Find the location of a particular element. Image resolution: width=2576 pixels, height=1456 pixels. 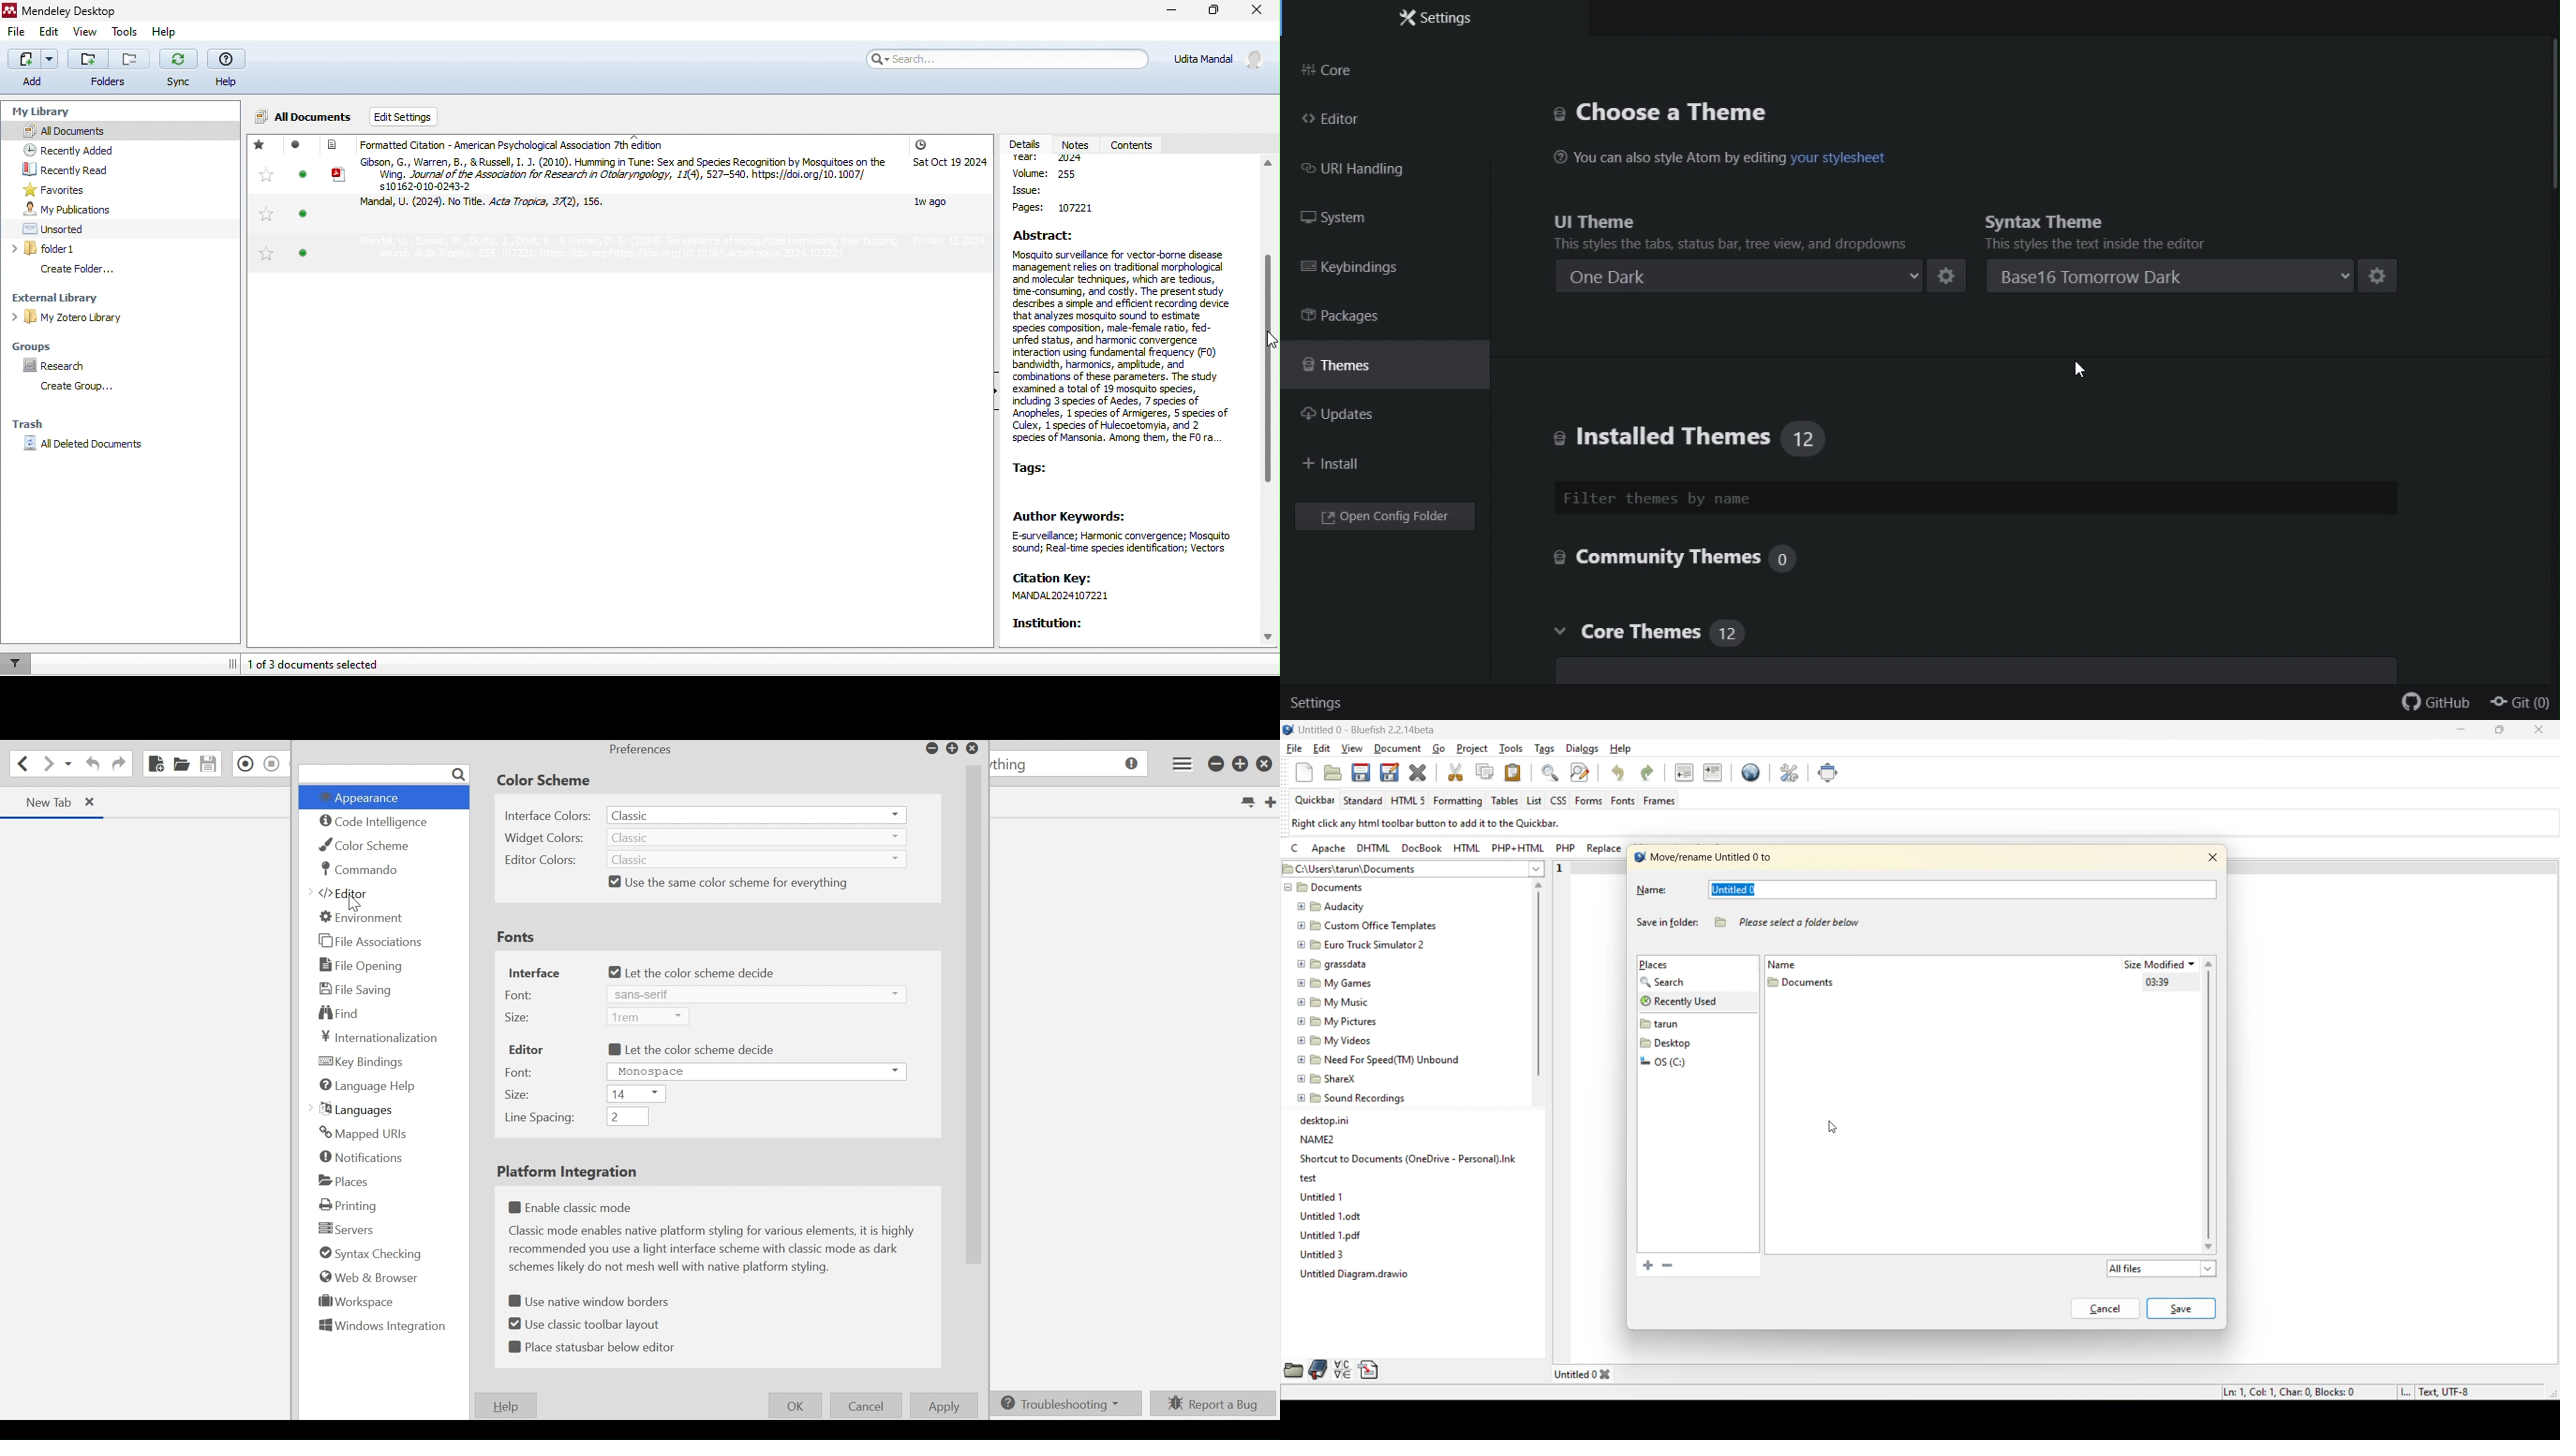

file is located at coordinates (19, 35).